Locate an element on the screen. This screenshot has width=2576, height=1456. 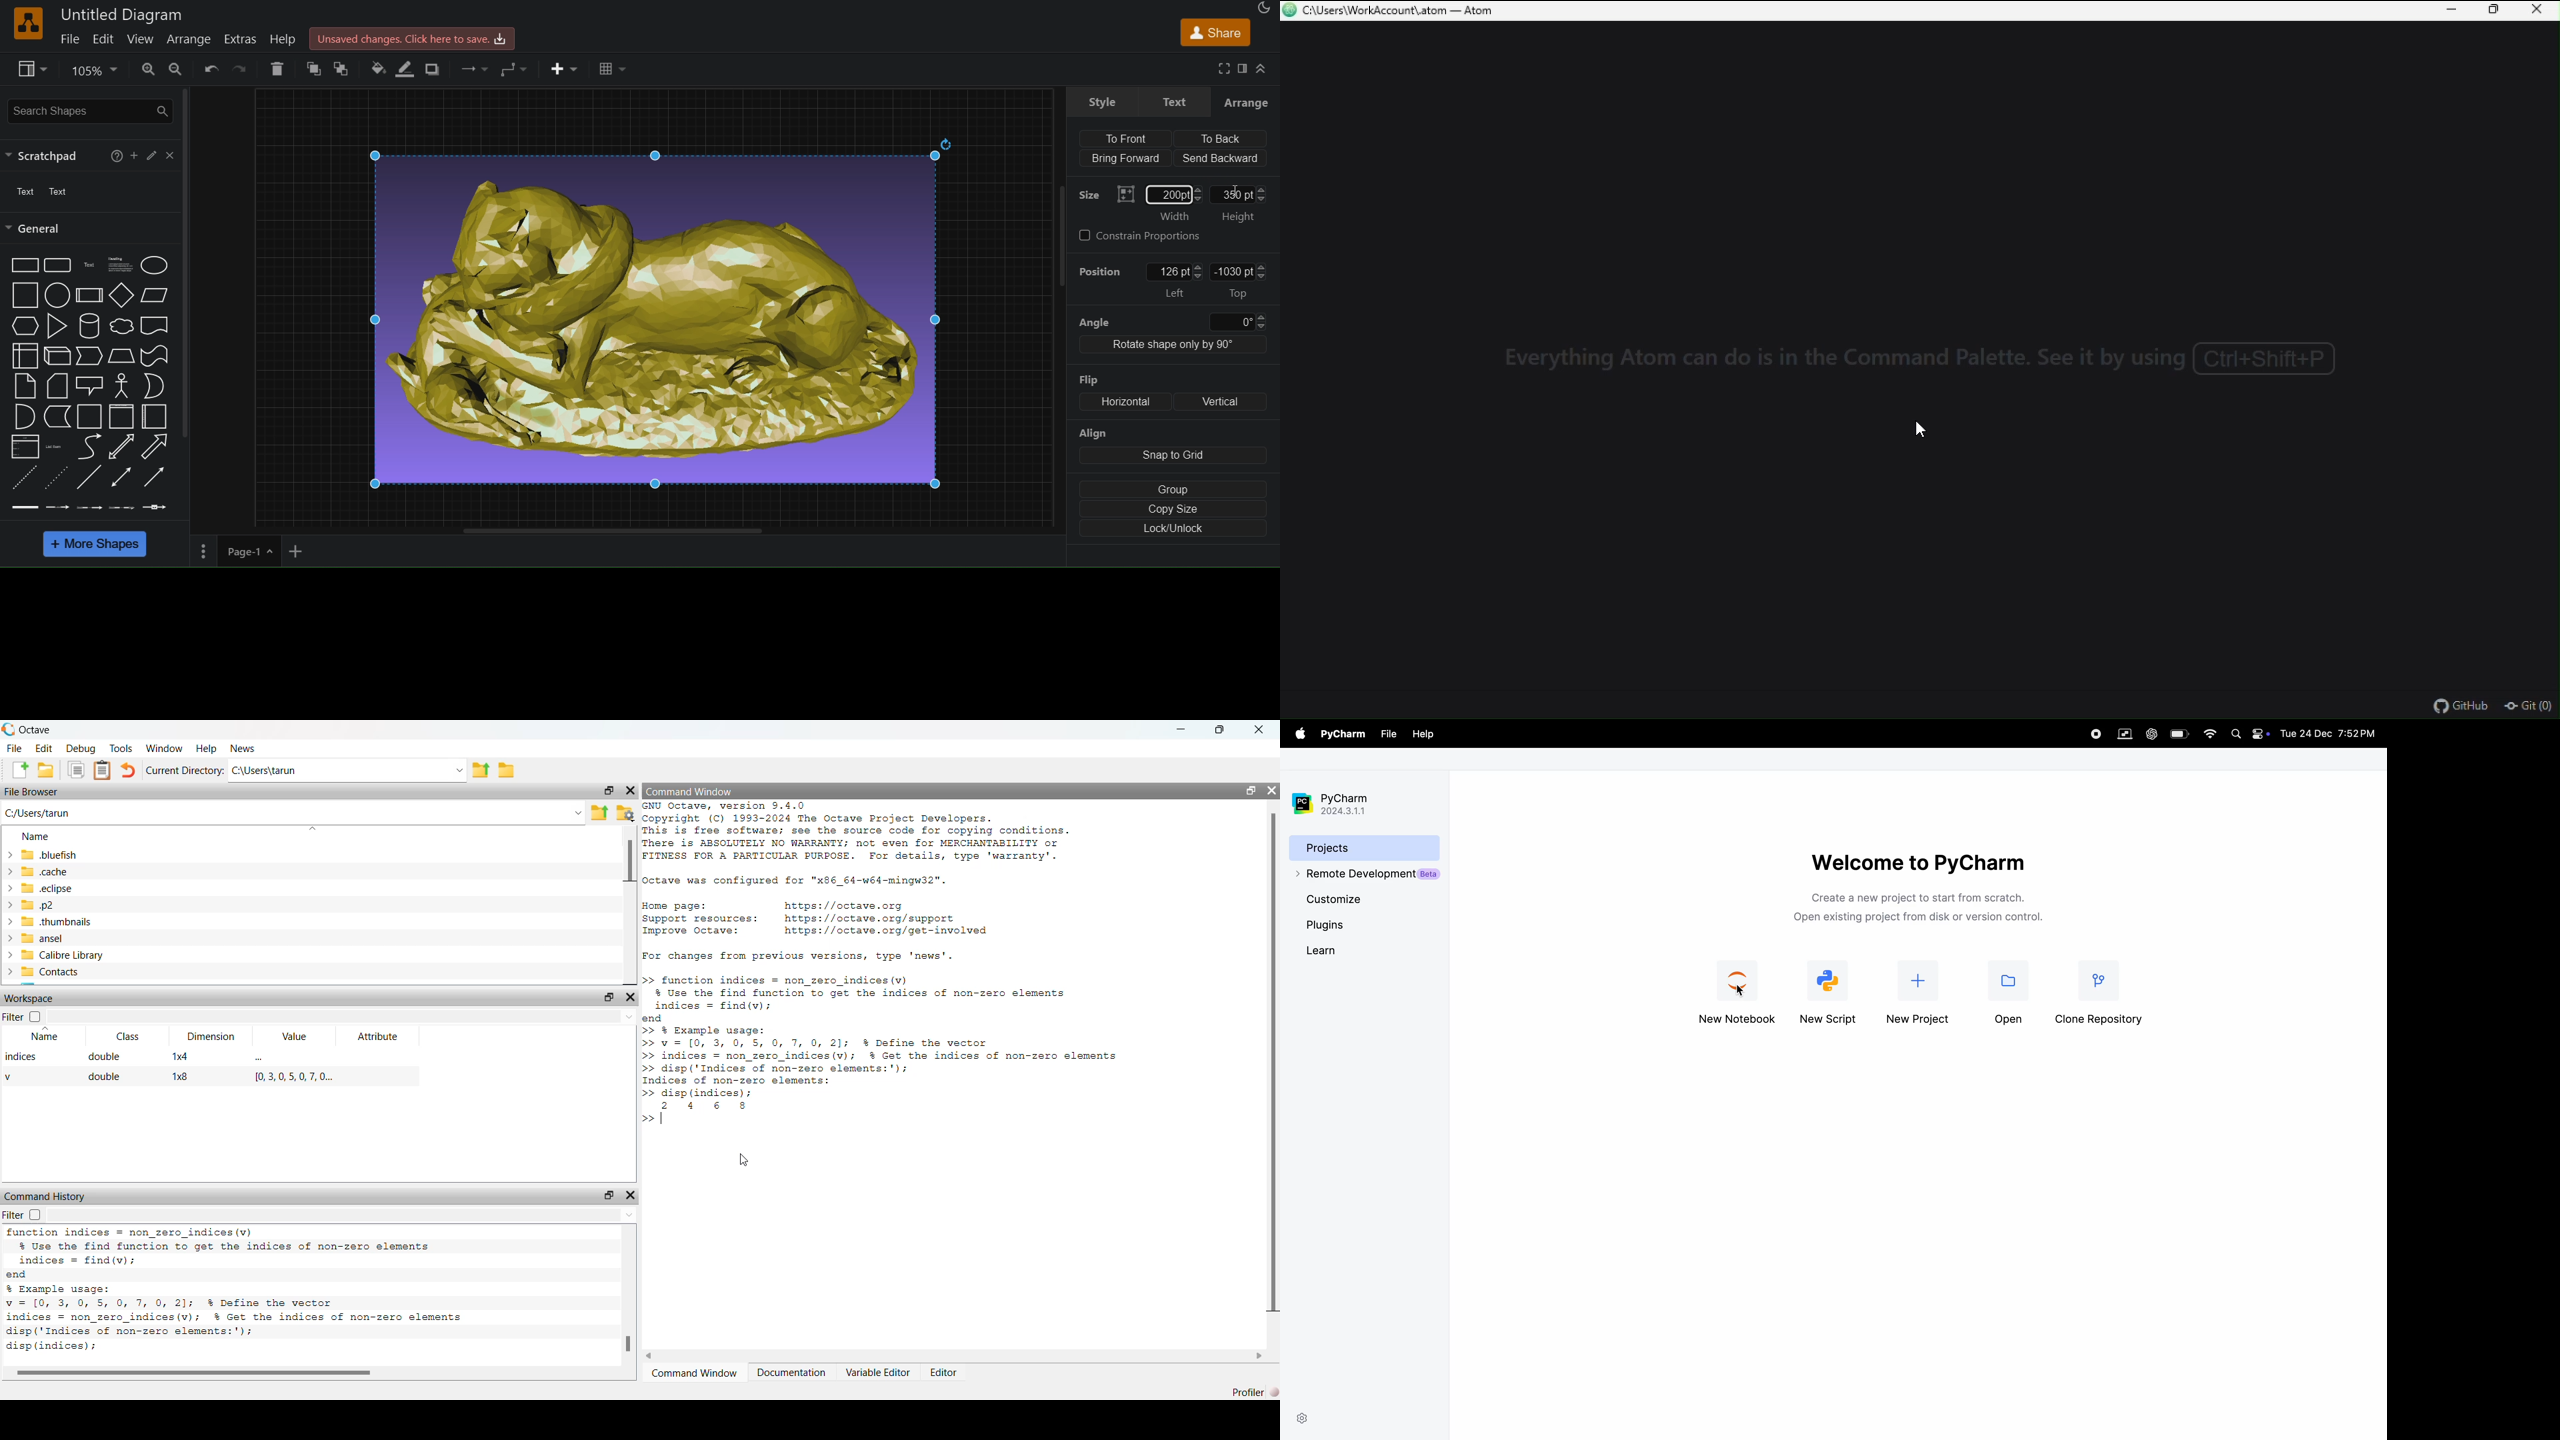
wifi is located at coordinates (2207, 734).